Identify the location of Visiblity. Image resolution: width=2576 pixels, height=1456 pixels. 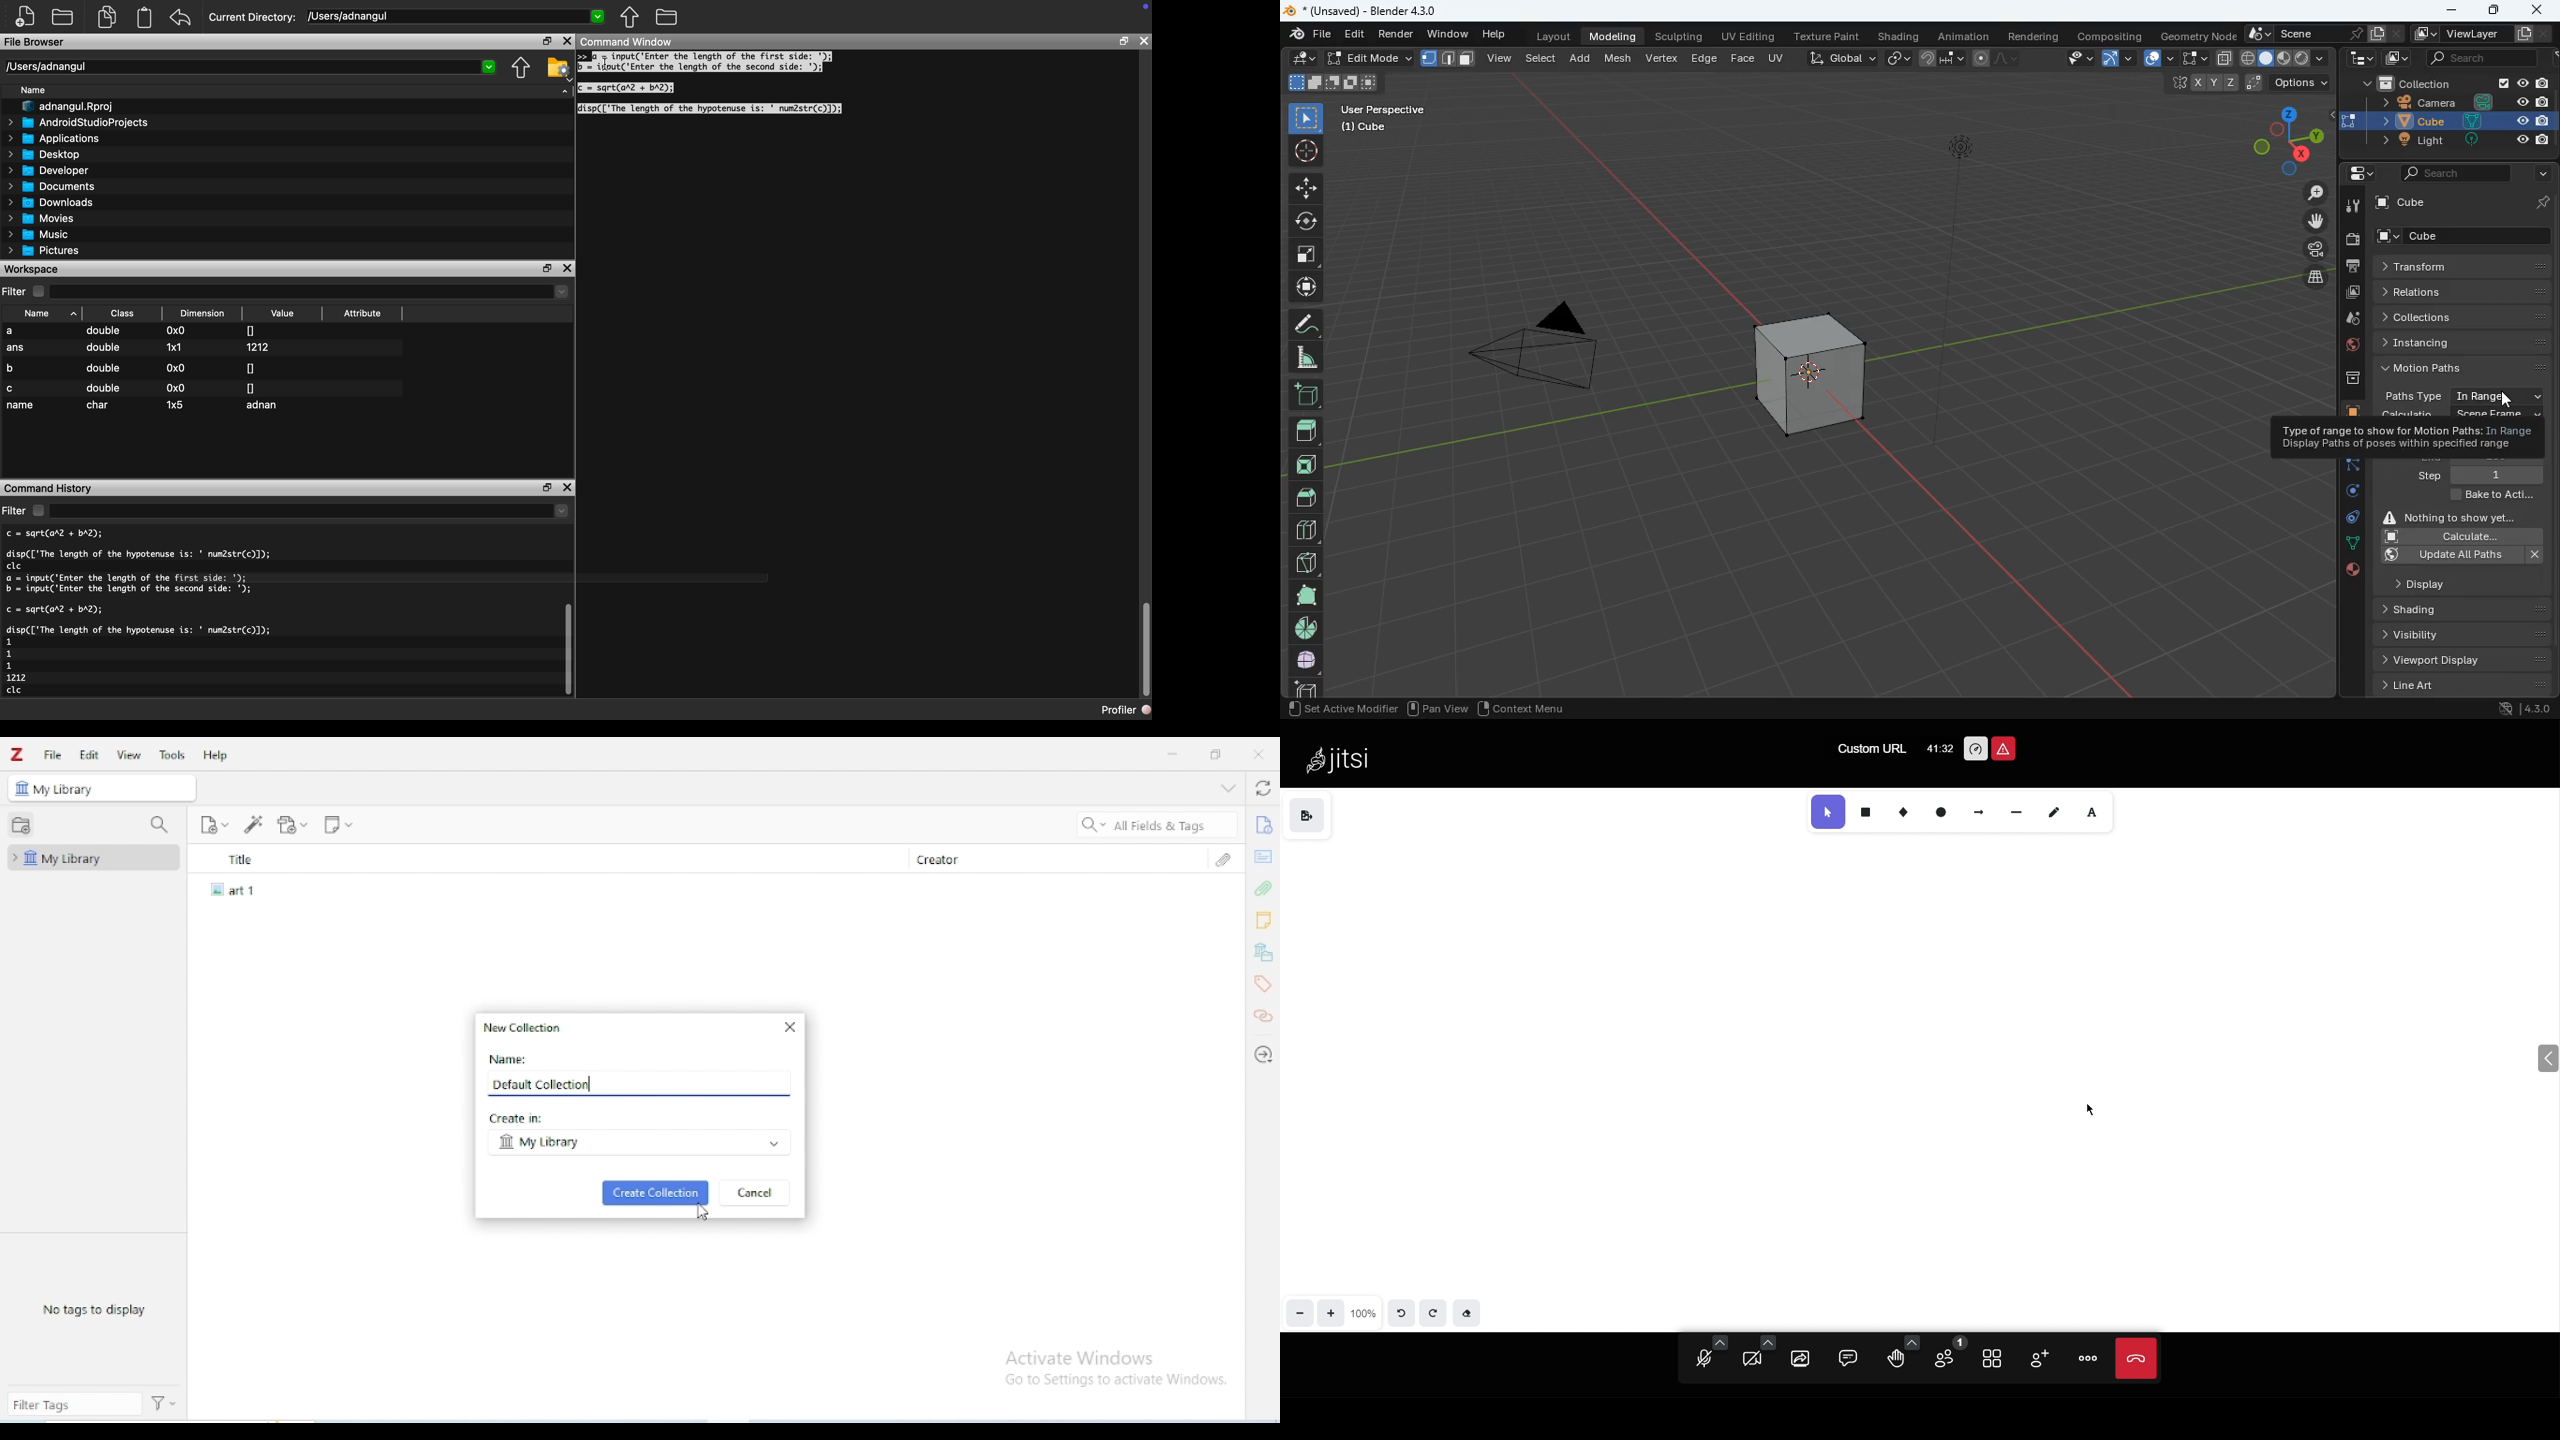
(2436, 633).